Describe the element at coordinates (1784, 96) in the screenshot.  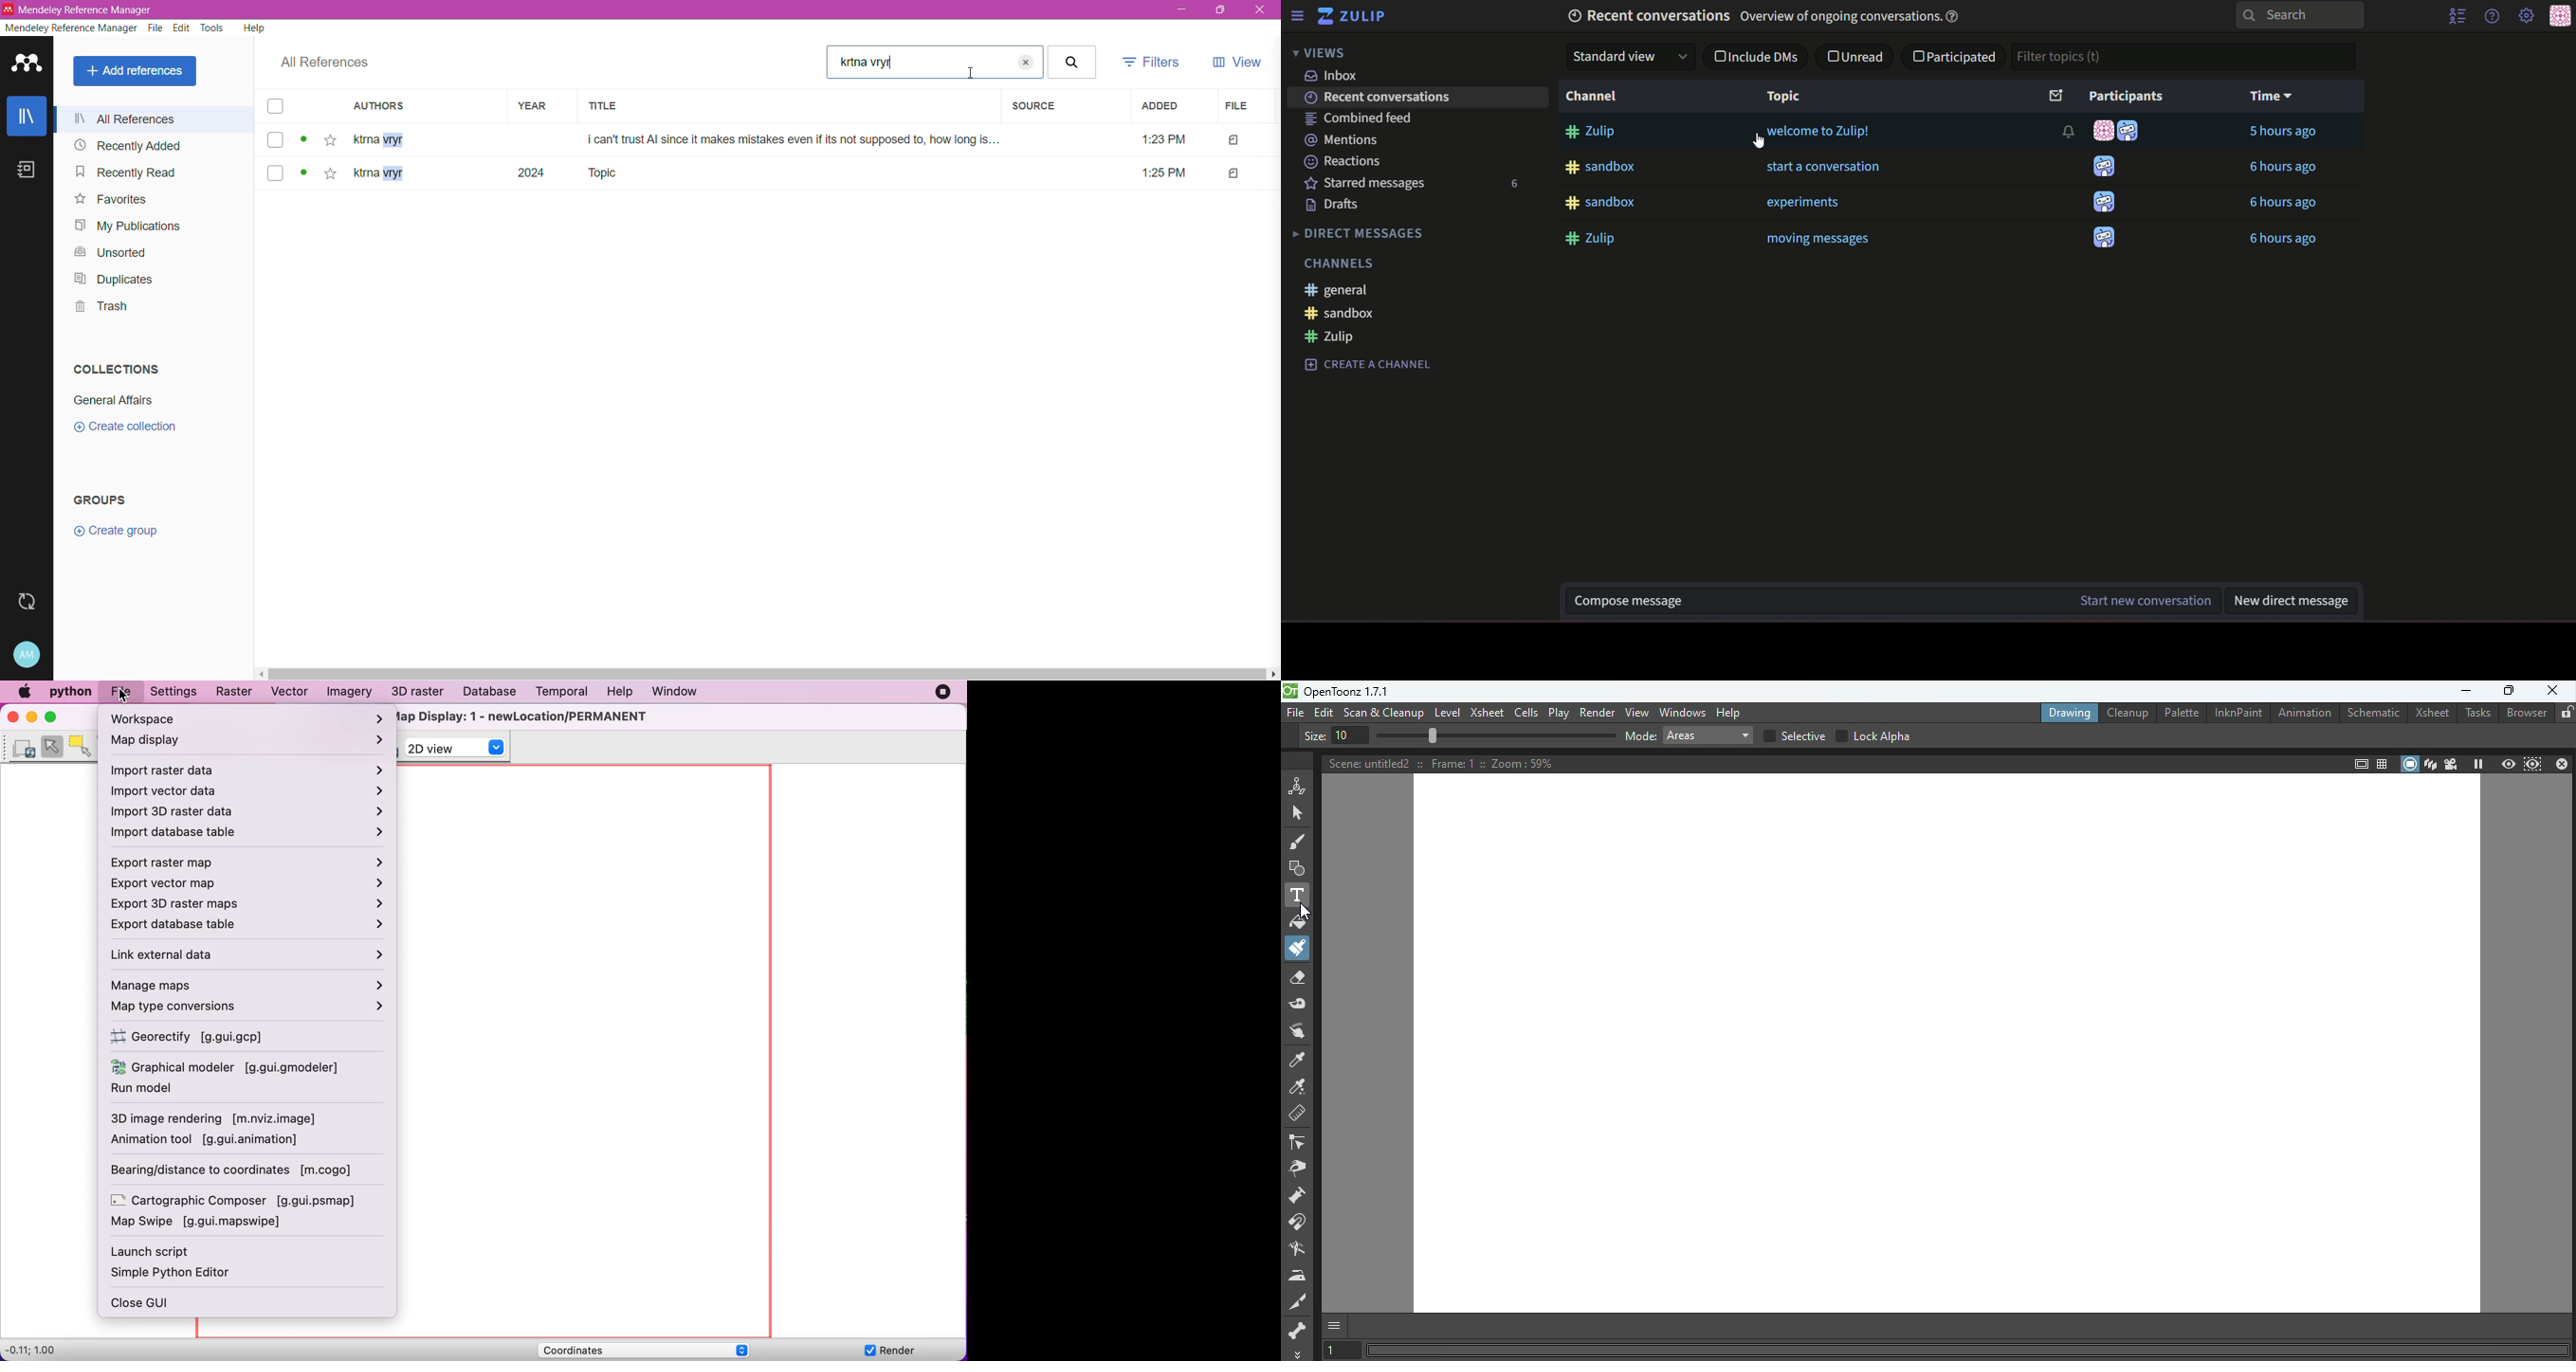
I see `Topic` at that location.